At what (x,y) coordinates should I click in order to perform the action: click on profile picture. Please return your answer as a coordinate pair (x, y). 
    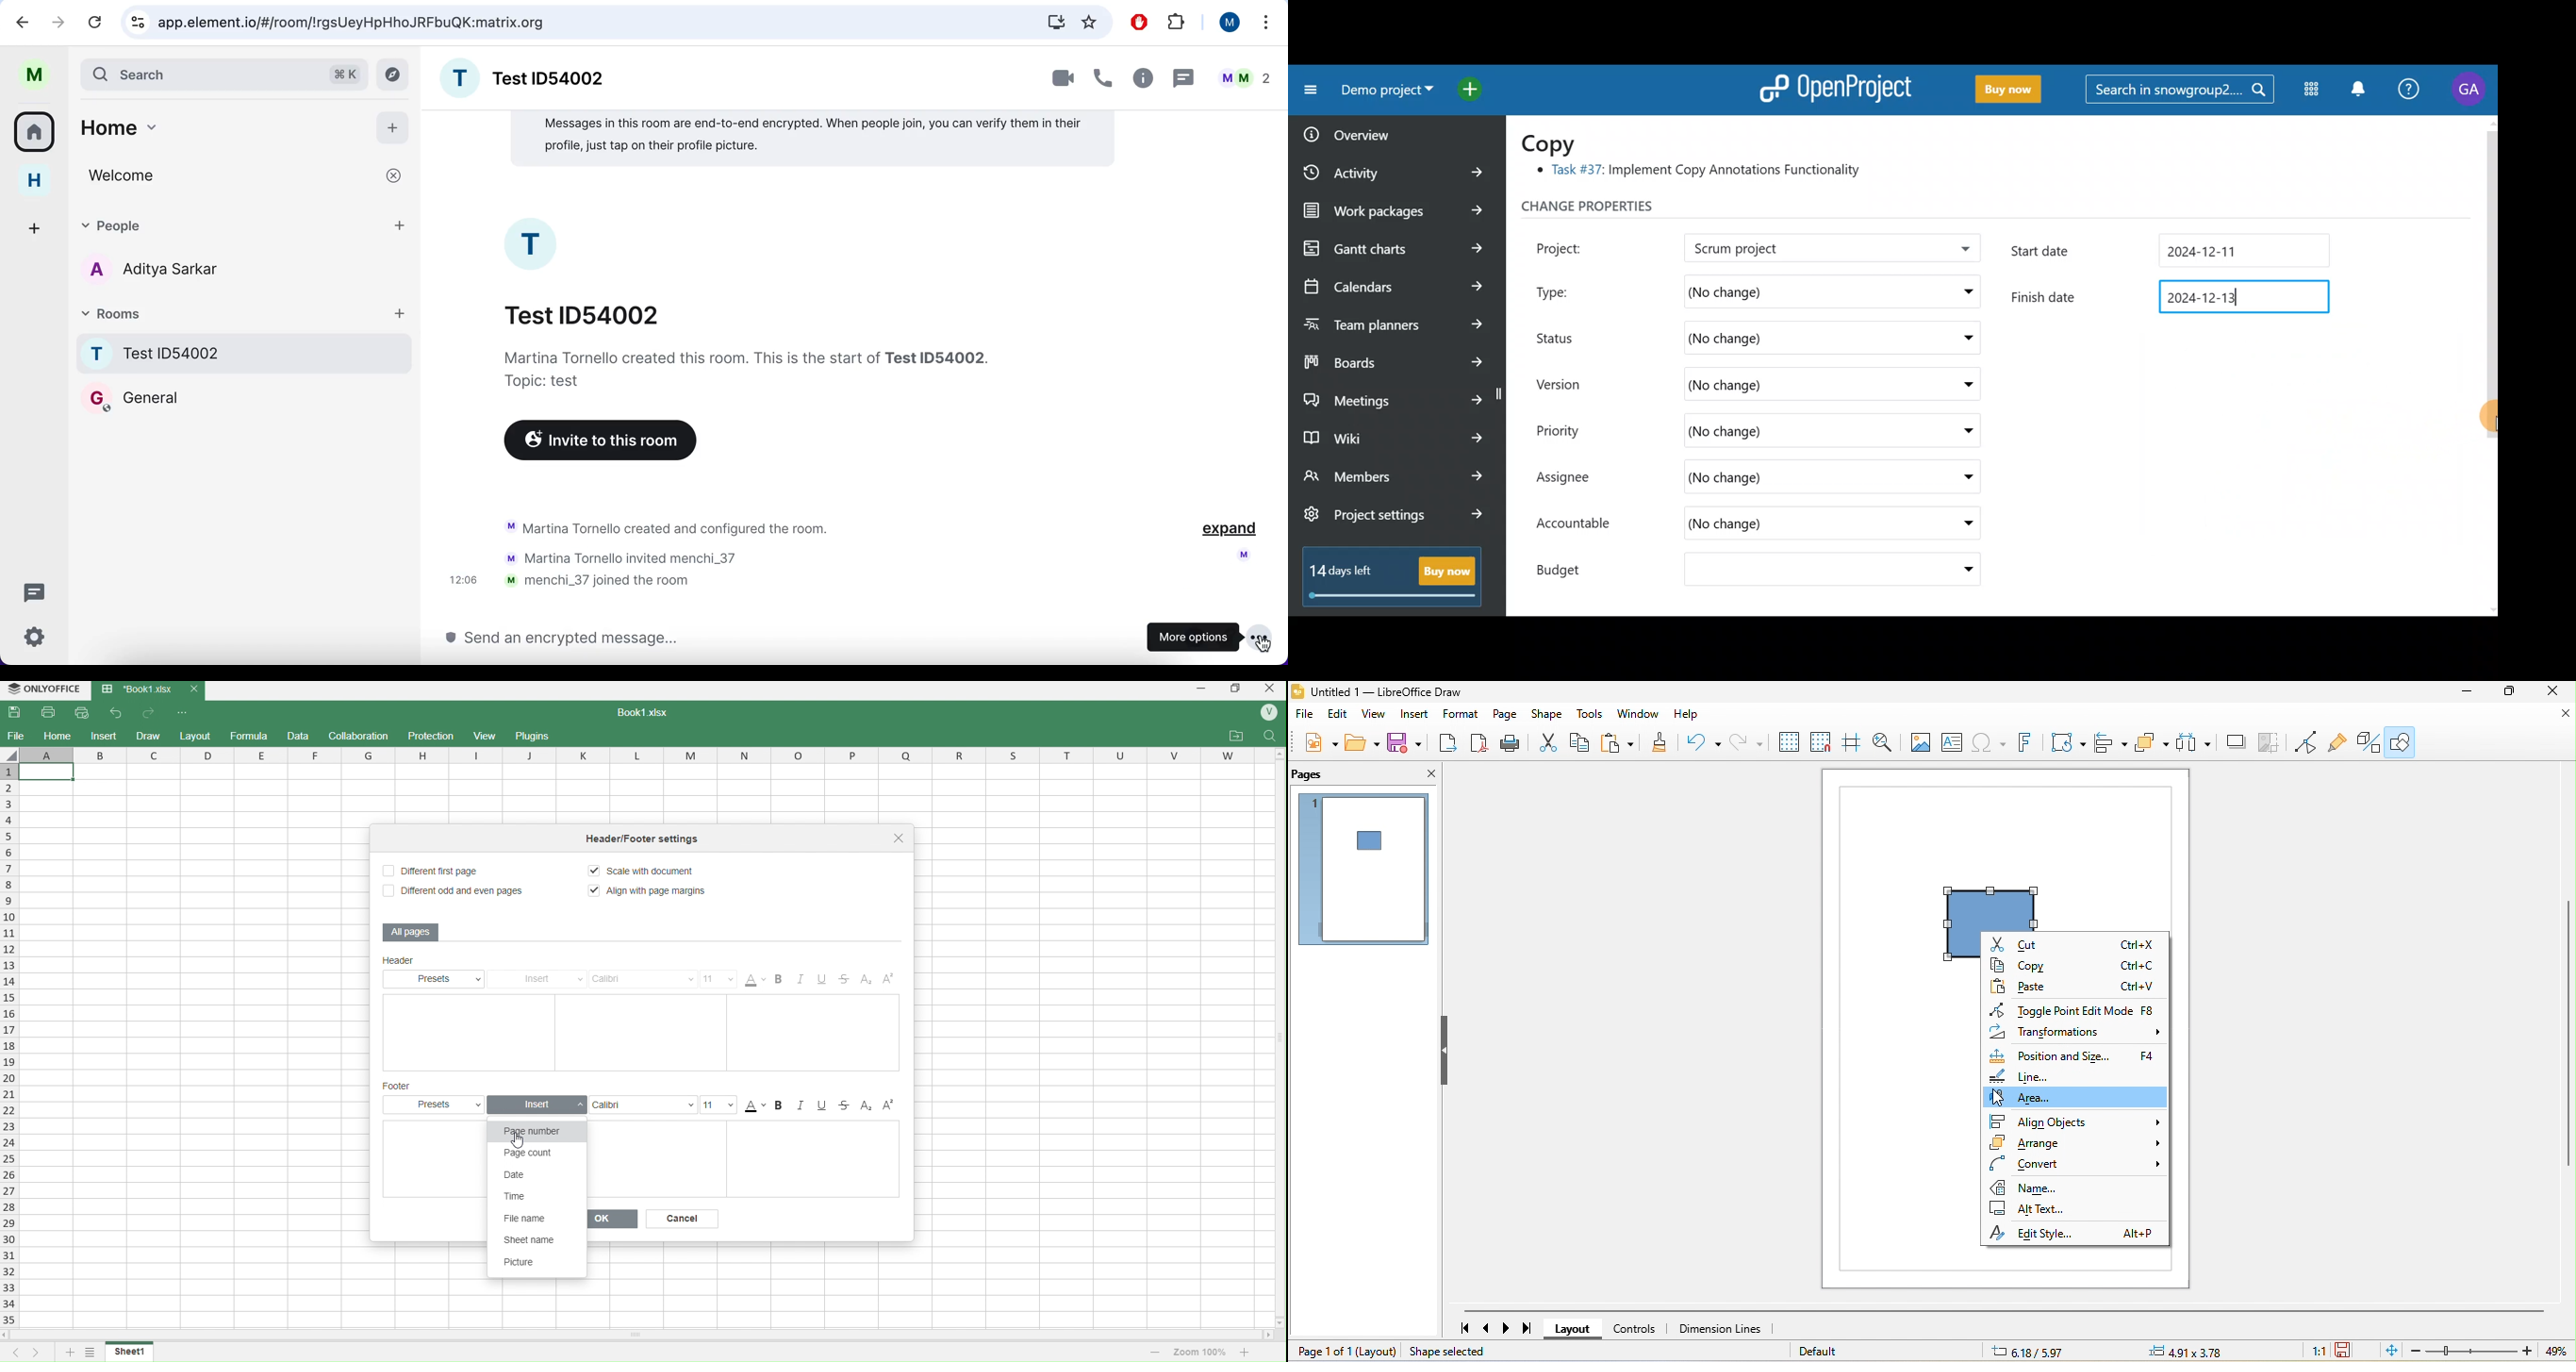
    Looking at the image, I should click on (533, 243).